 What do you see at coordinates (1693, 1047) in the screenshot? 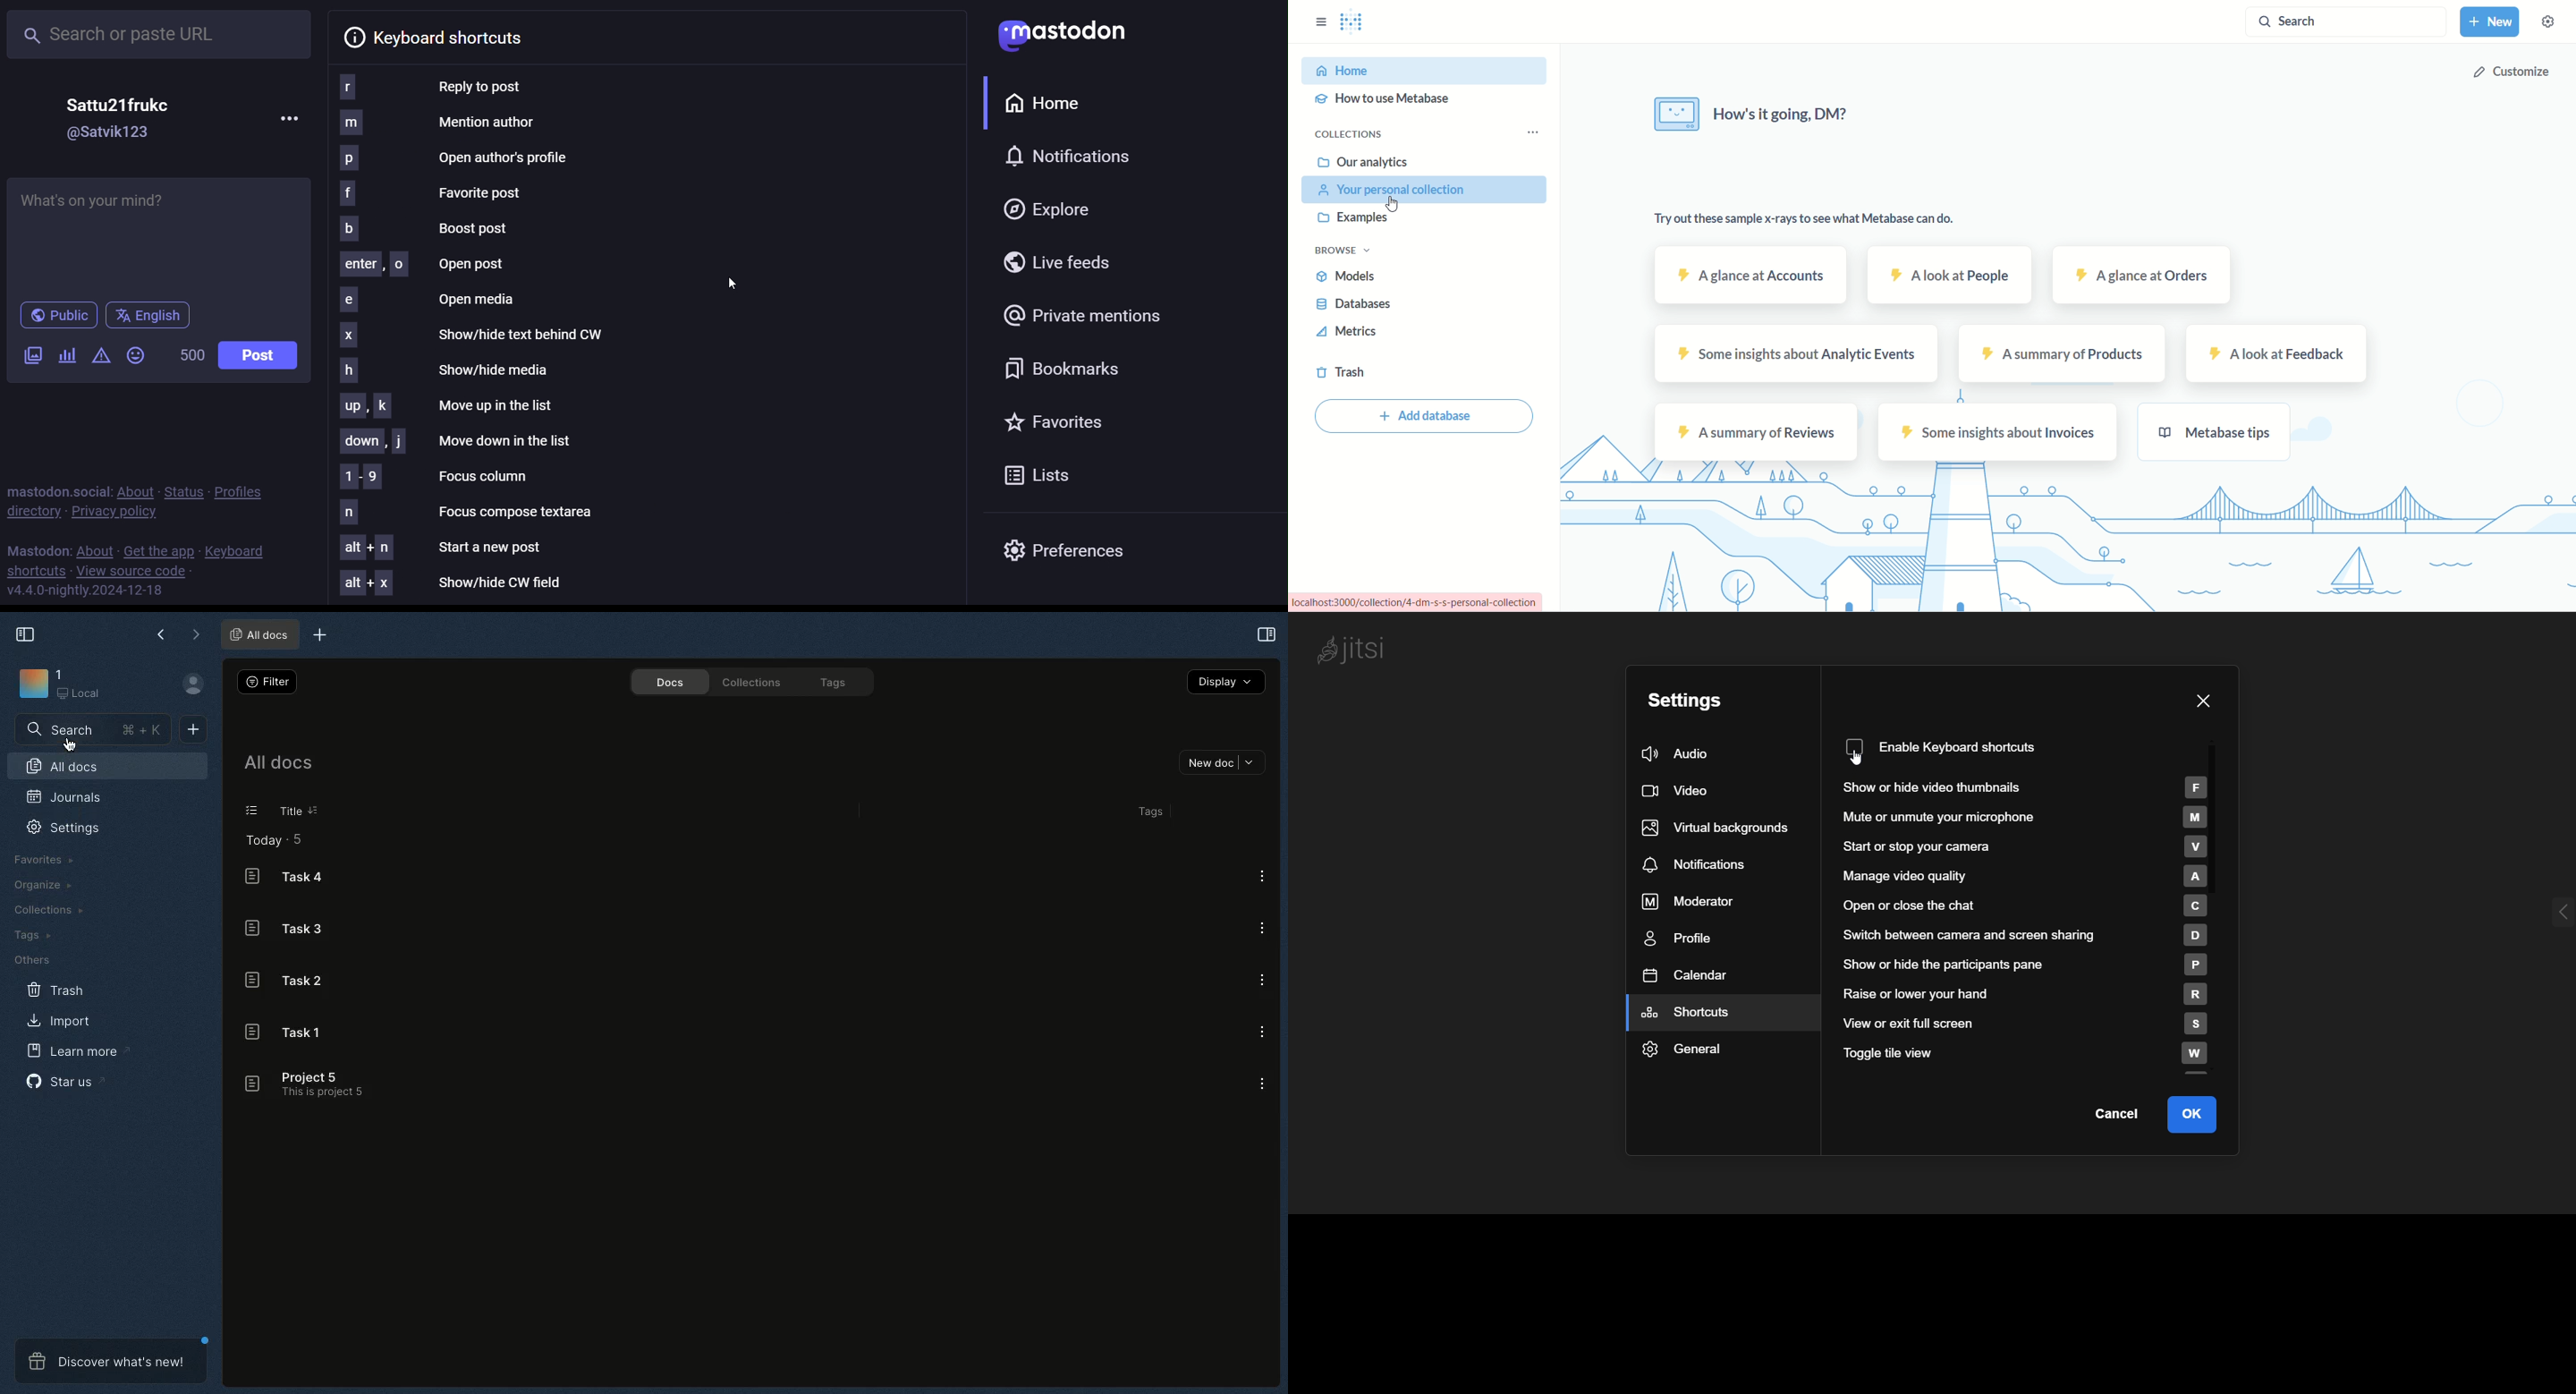
I see `general` at bounding box center [1693, 1047].